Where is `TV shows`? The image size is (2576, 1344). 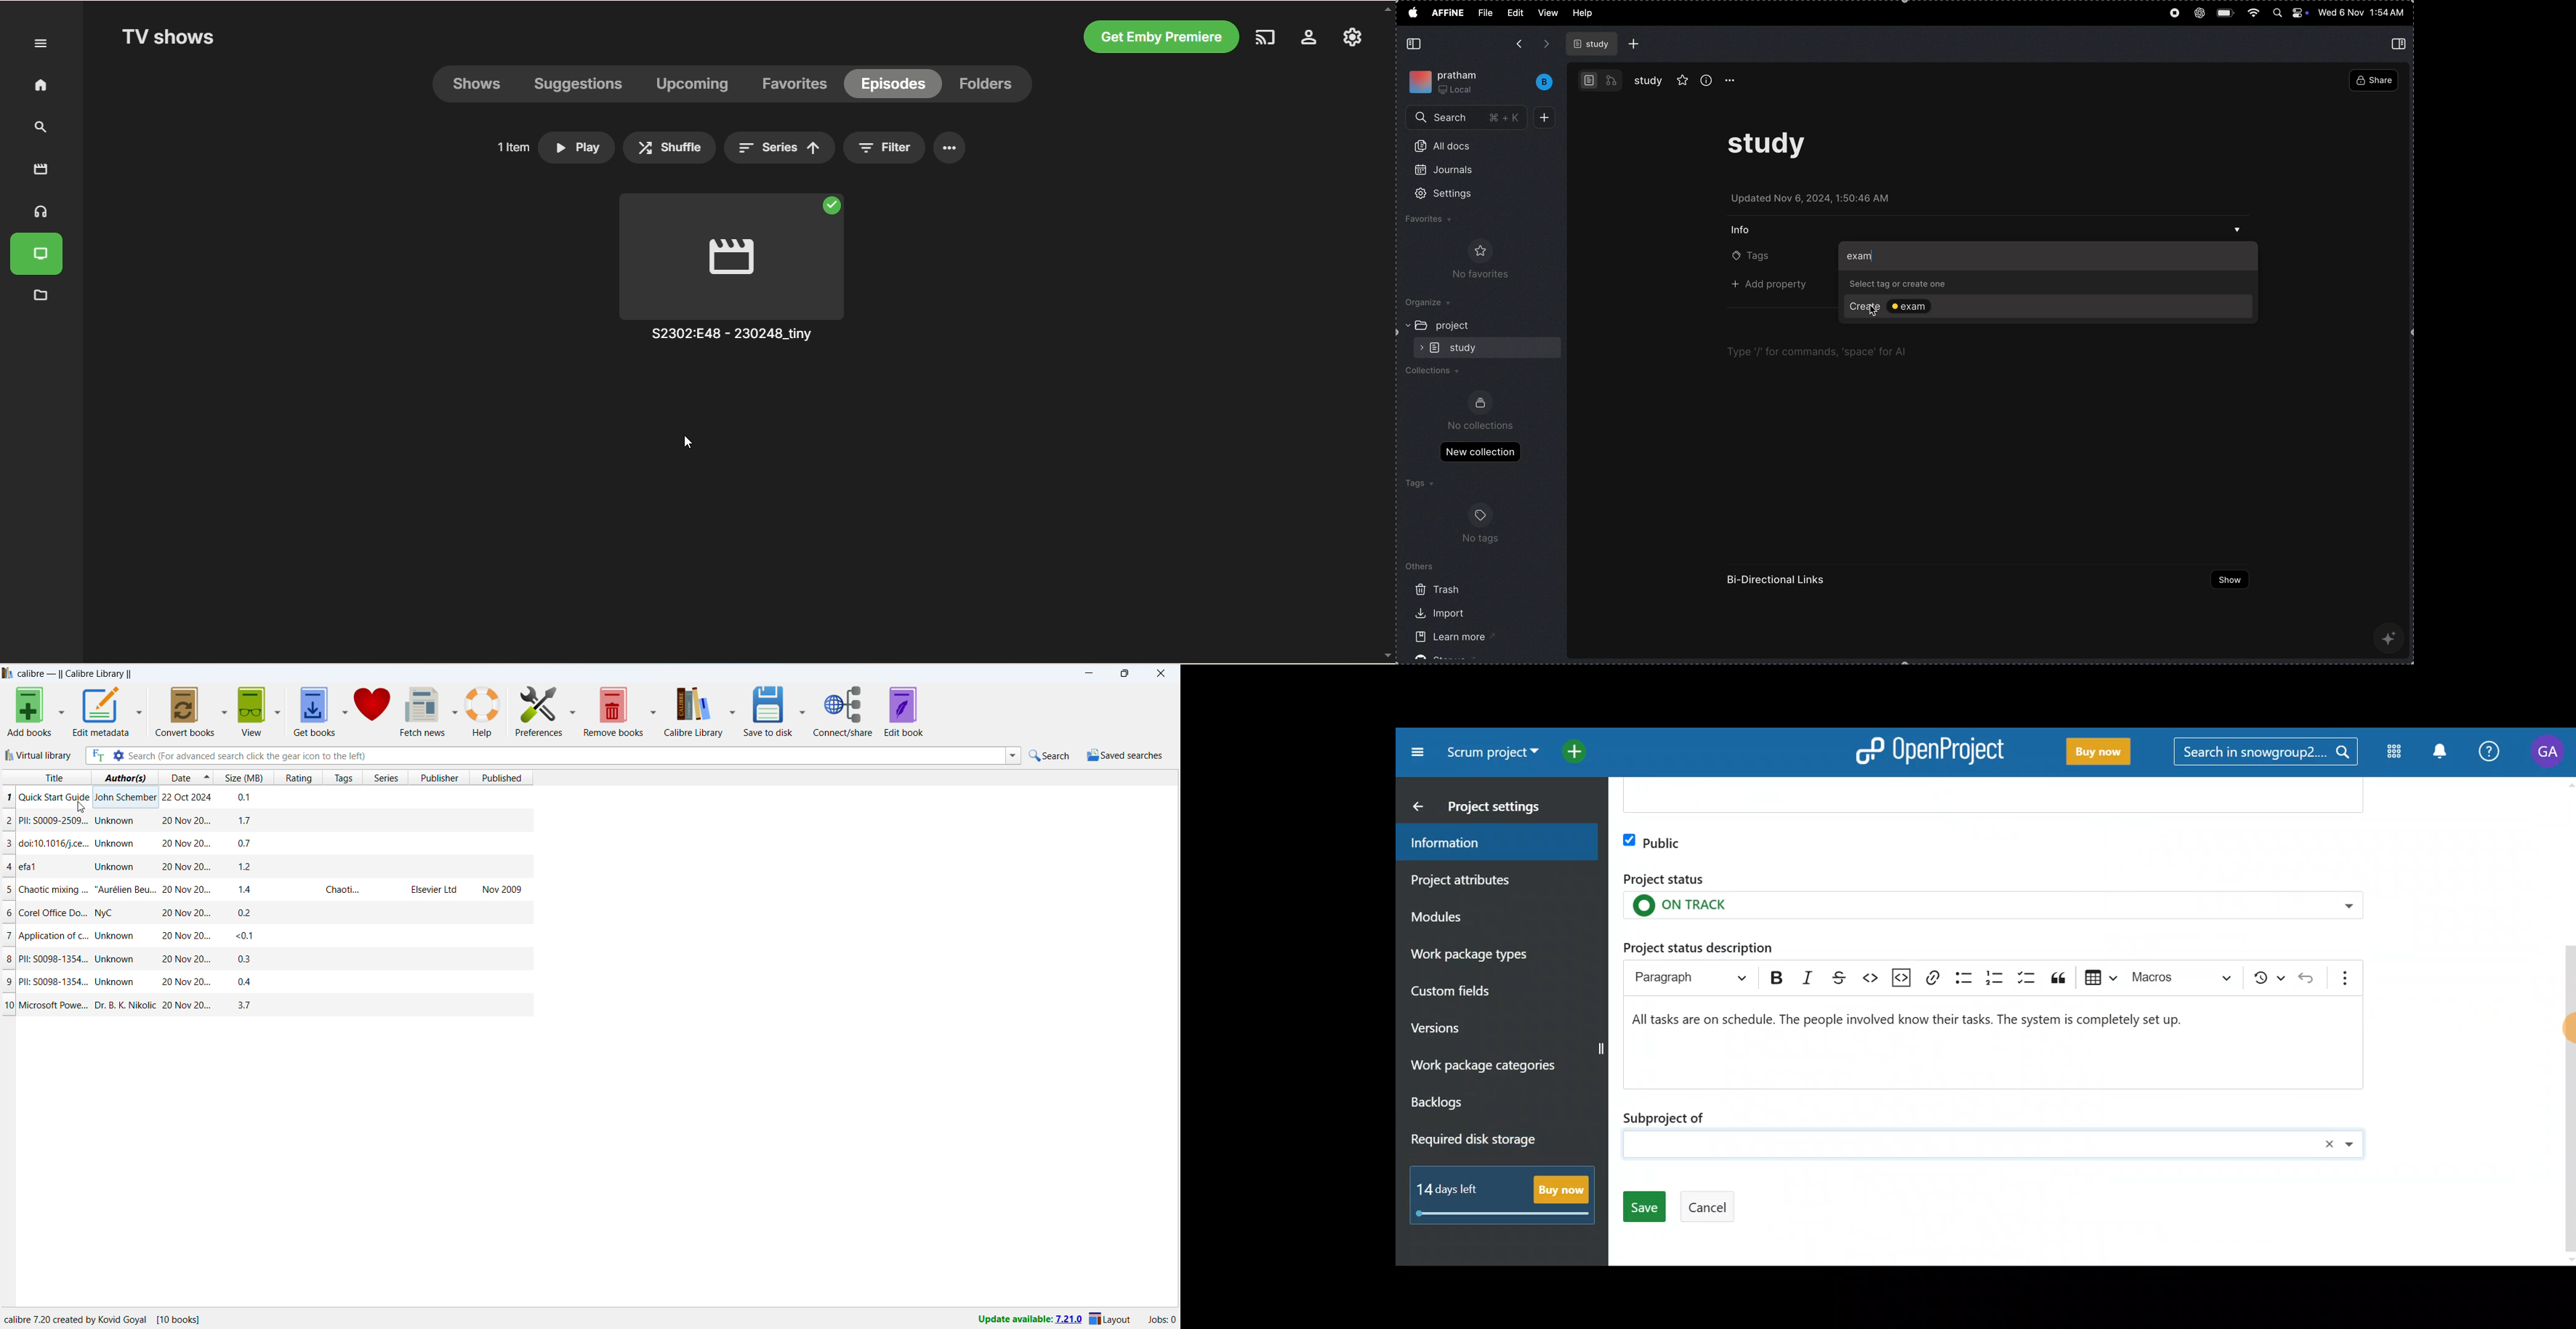 TV shows is located at coordinates (40, 256).